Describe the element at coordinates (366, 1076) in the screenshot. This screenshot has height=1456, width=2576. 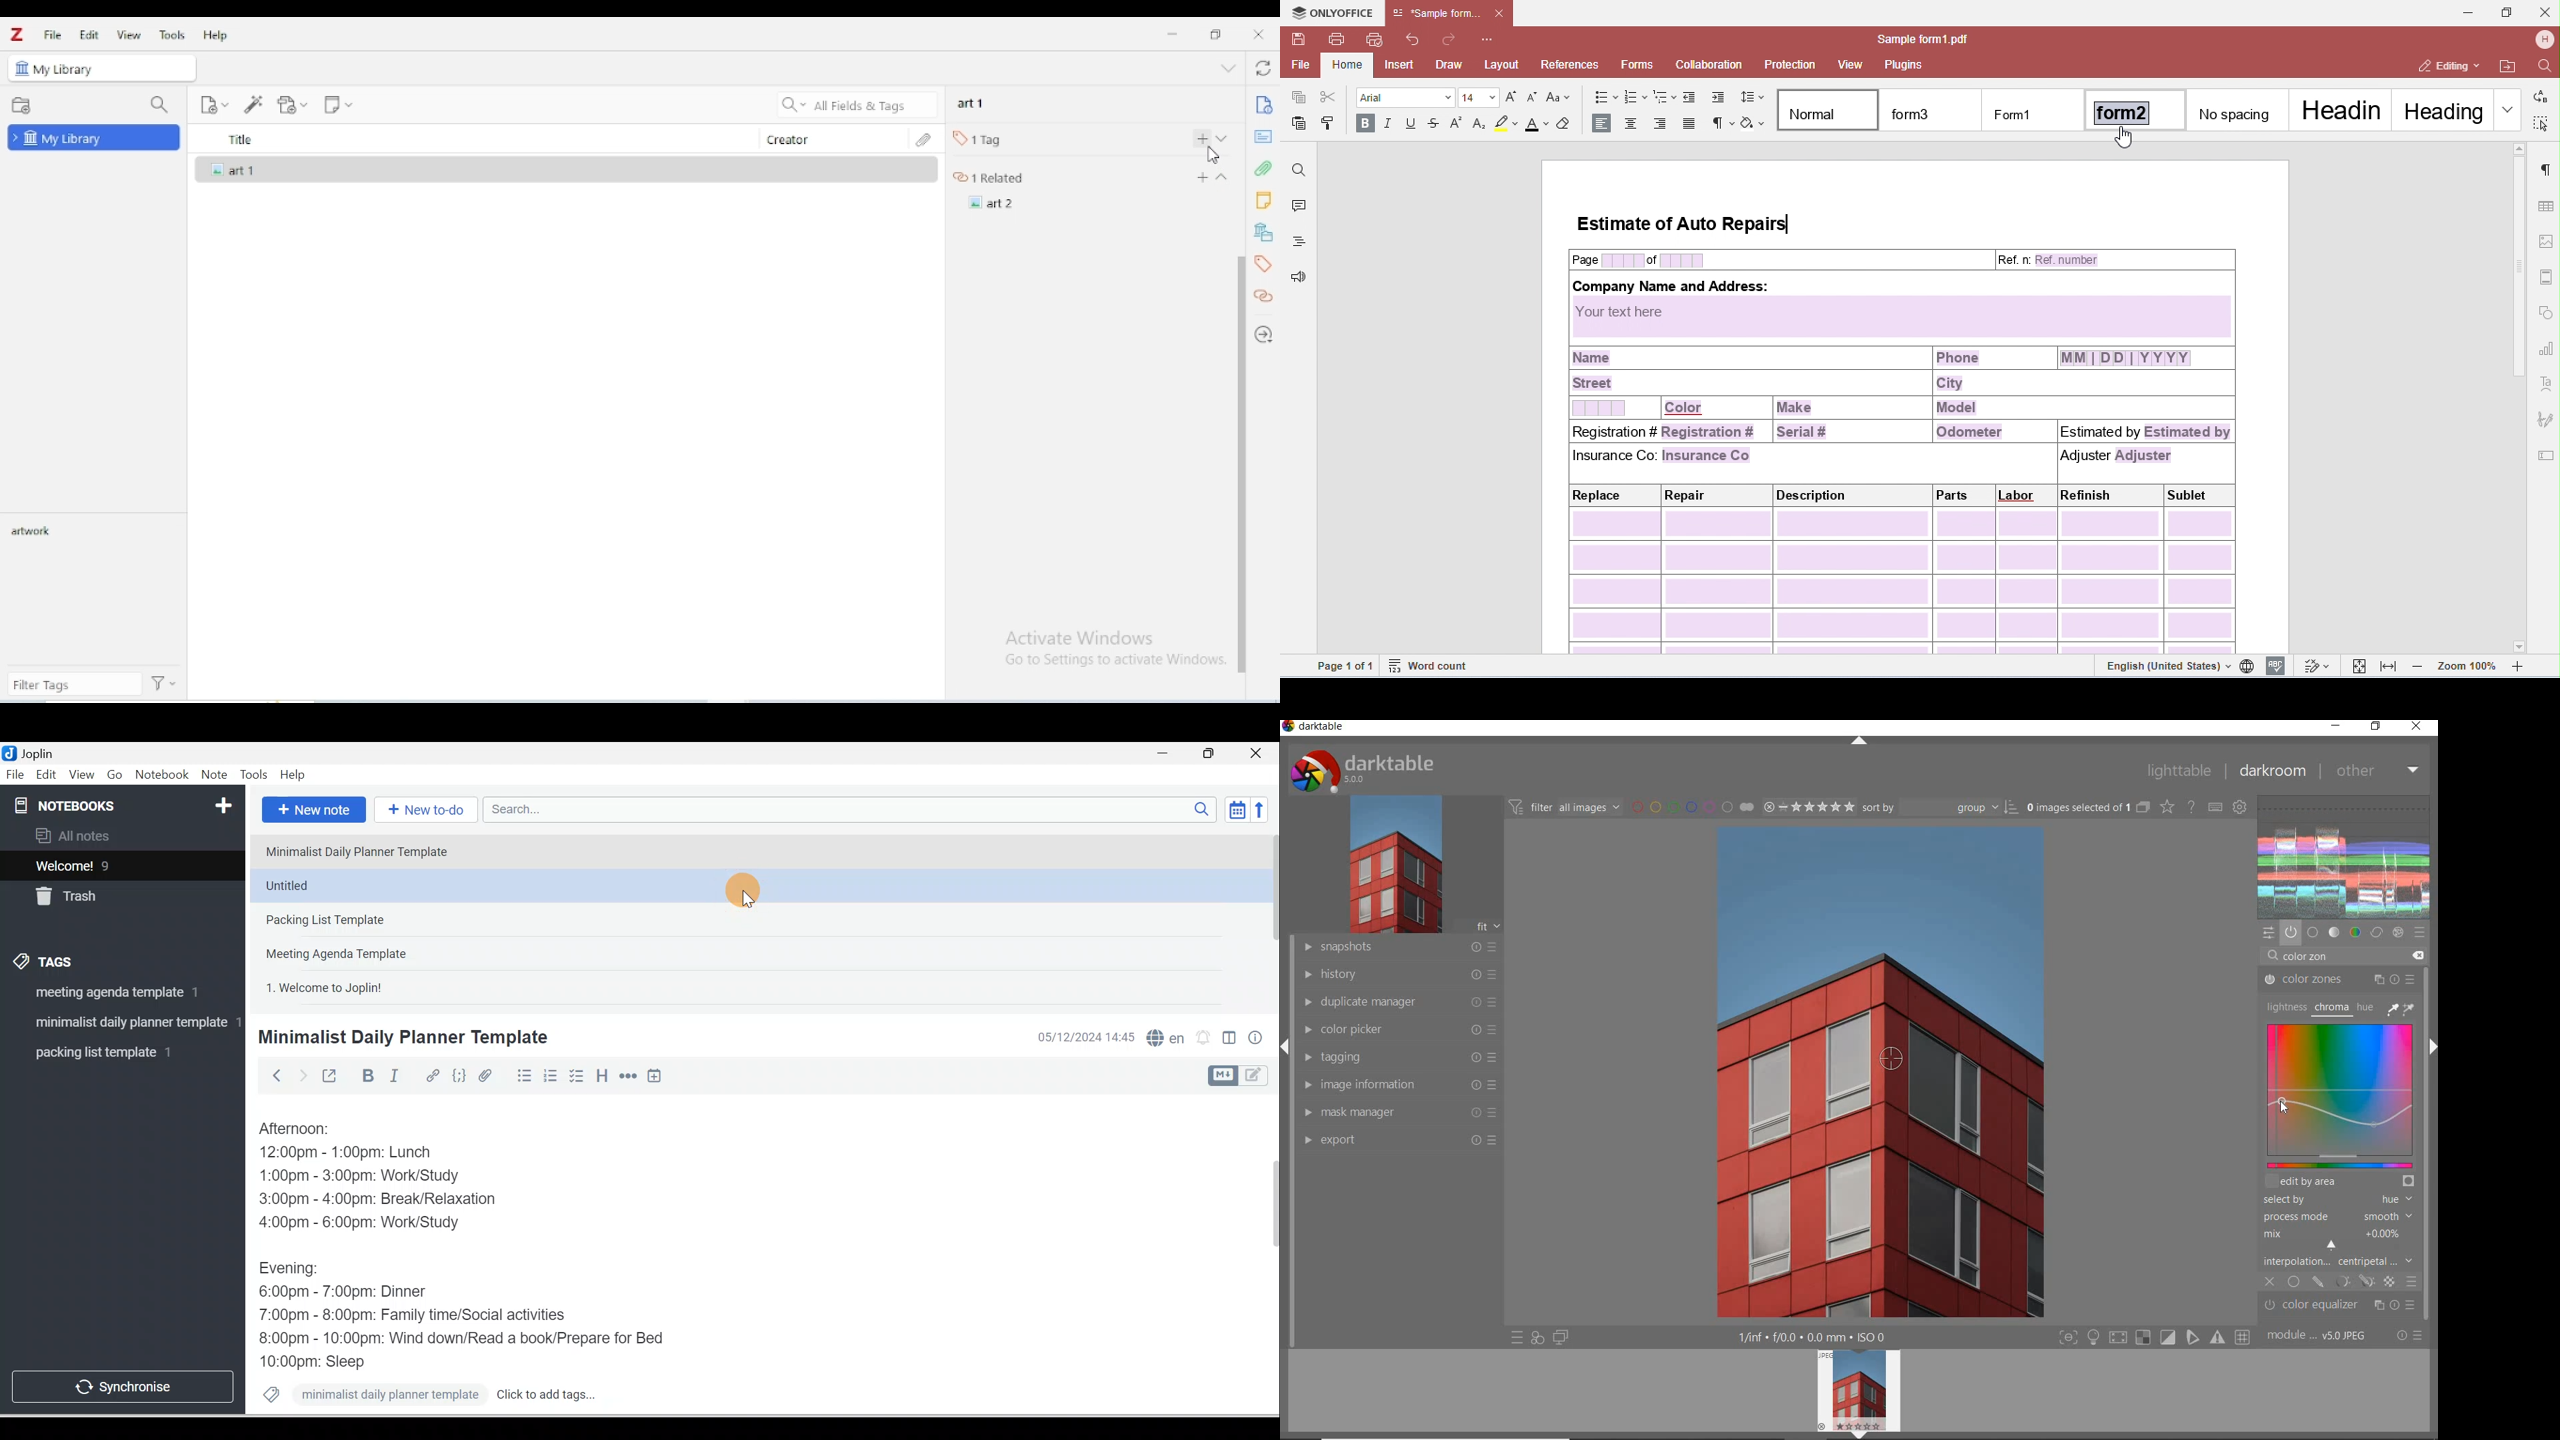
I see `Bold` at that location.